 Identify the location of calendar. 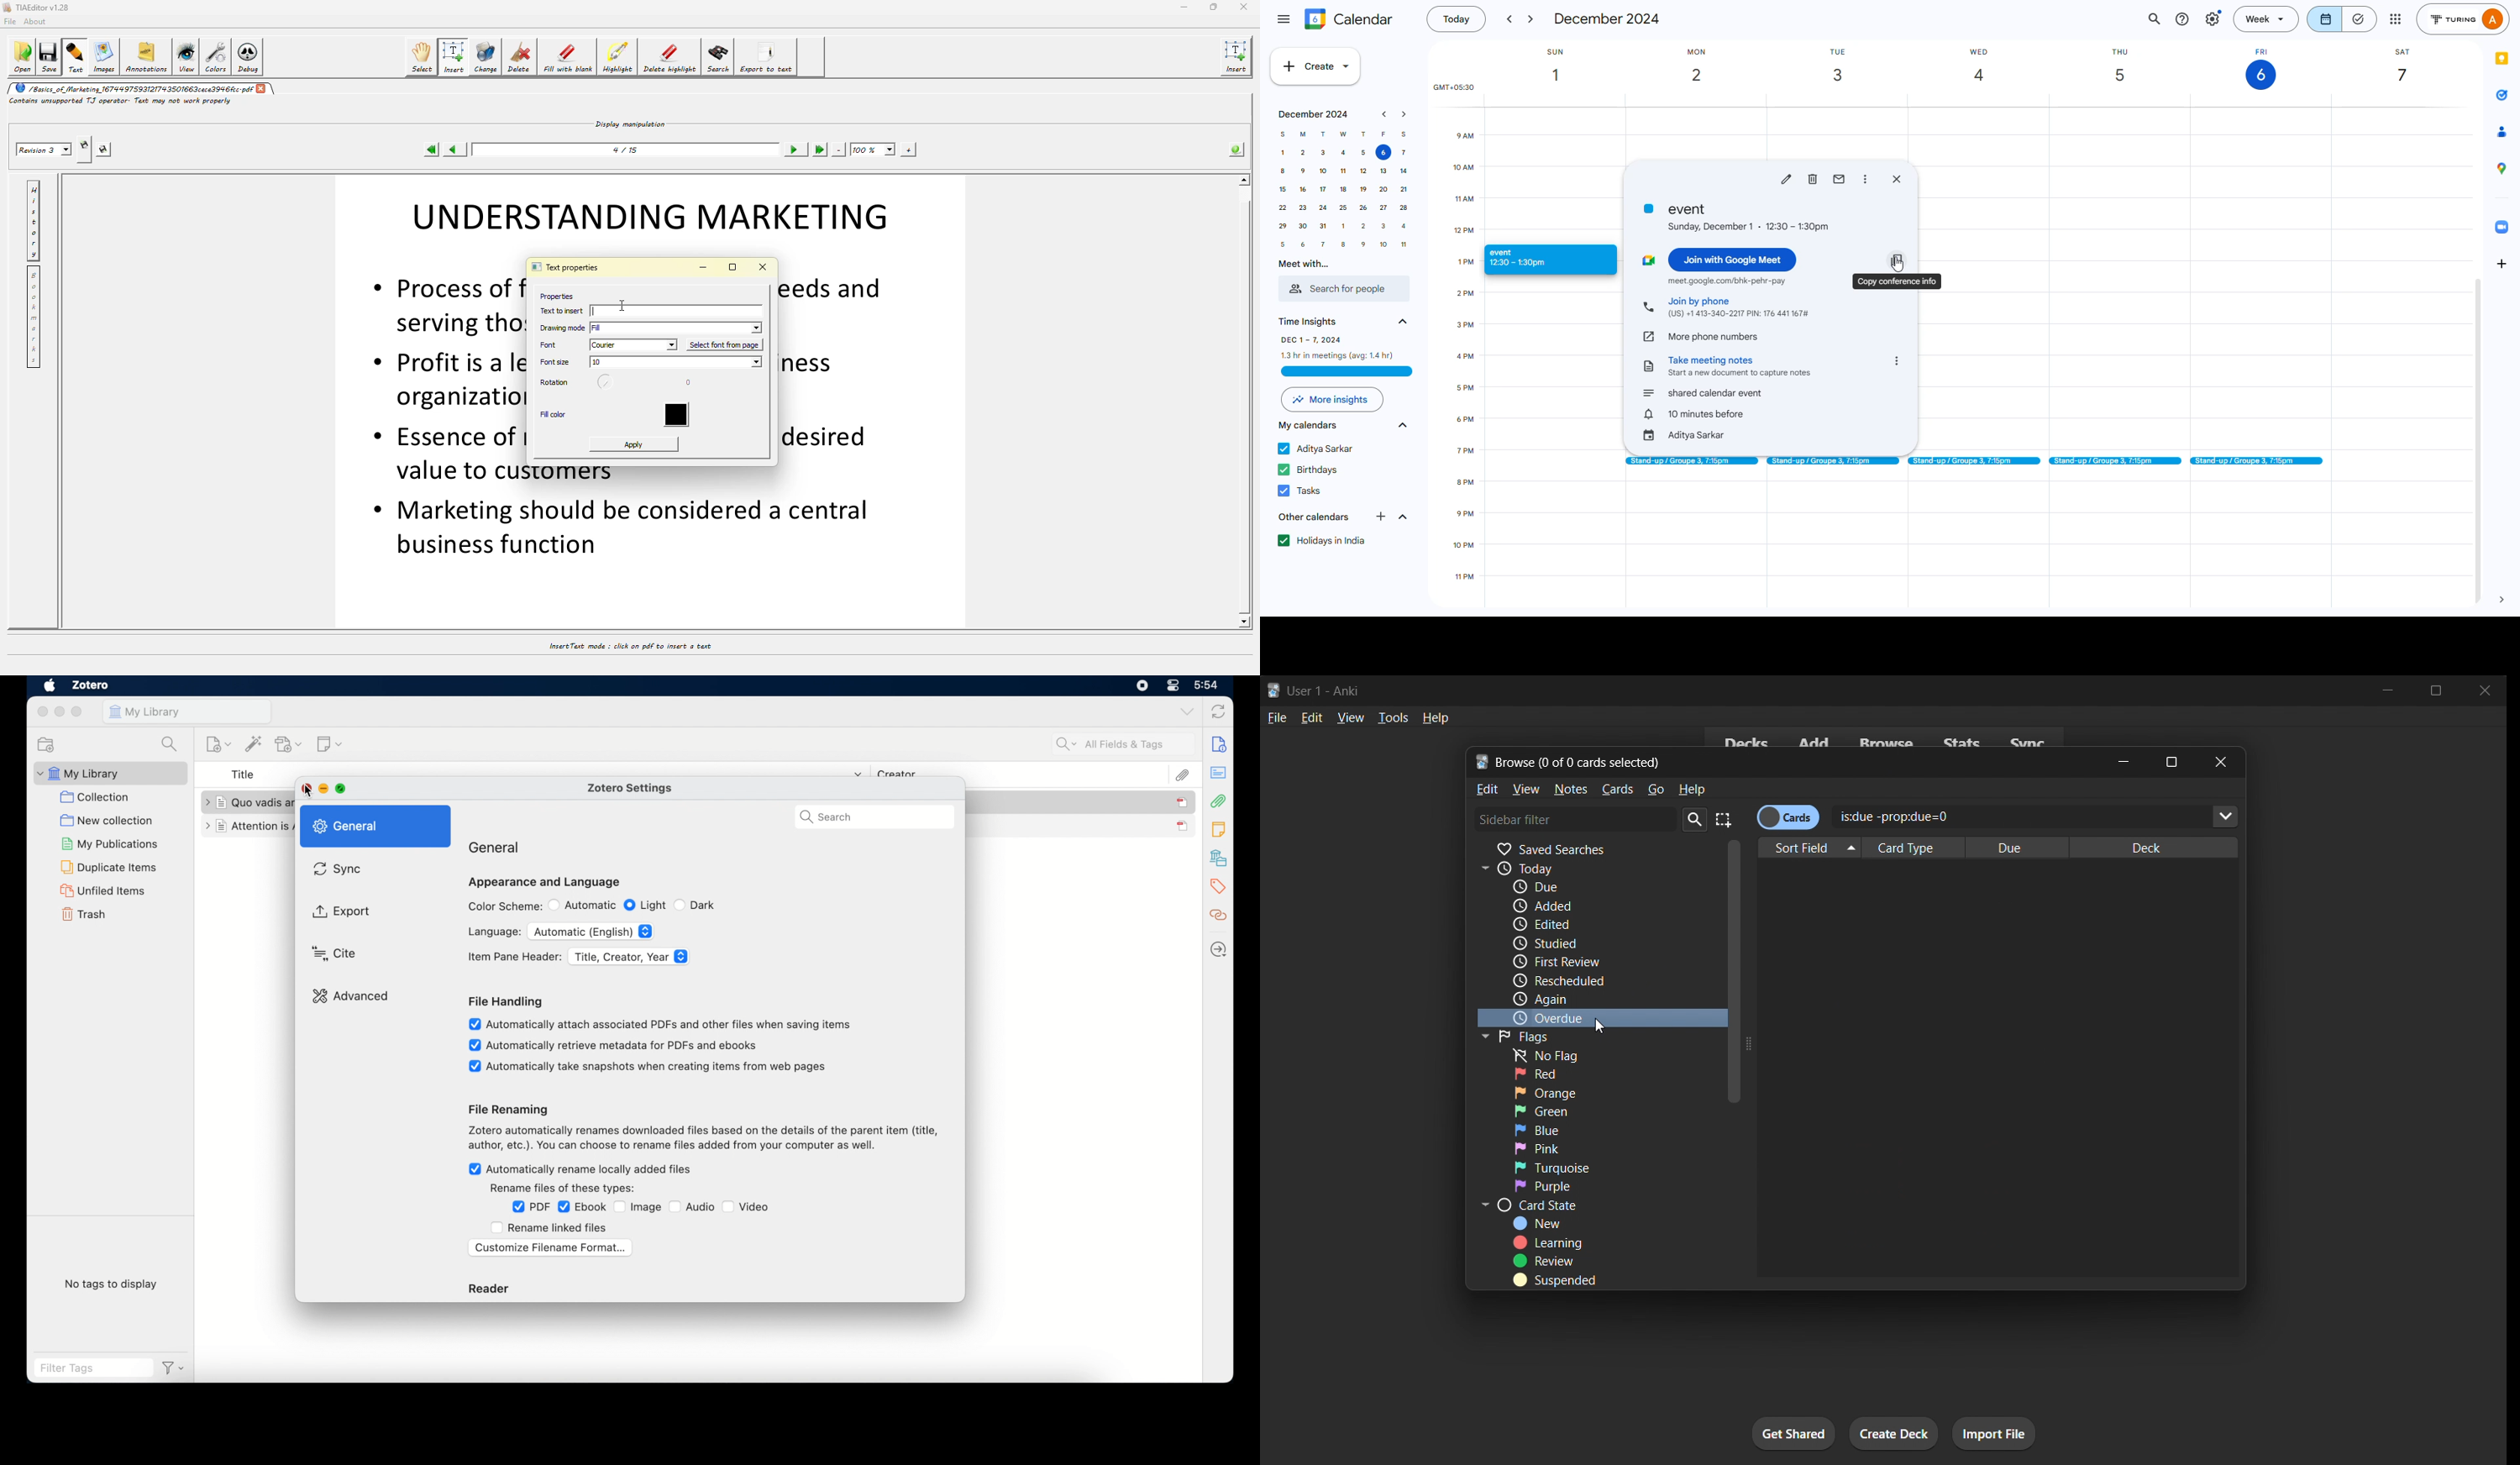
(1349, 19).